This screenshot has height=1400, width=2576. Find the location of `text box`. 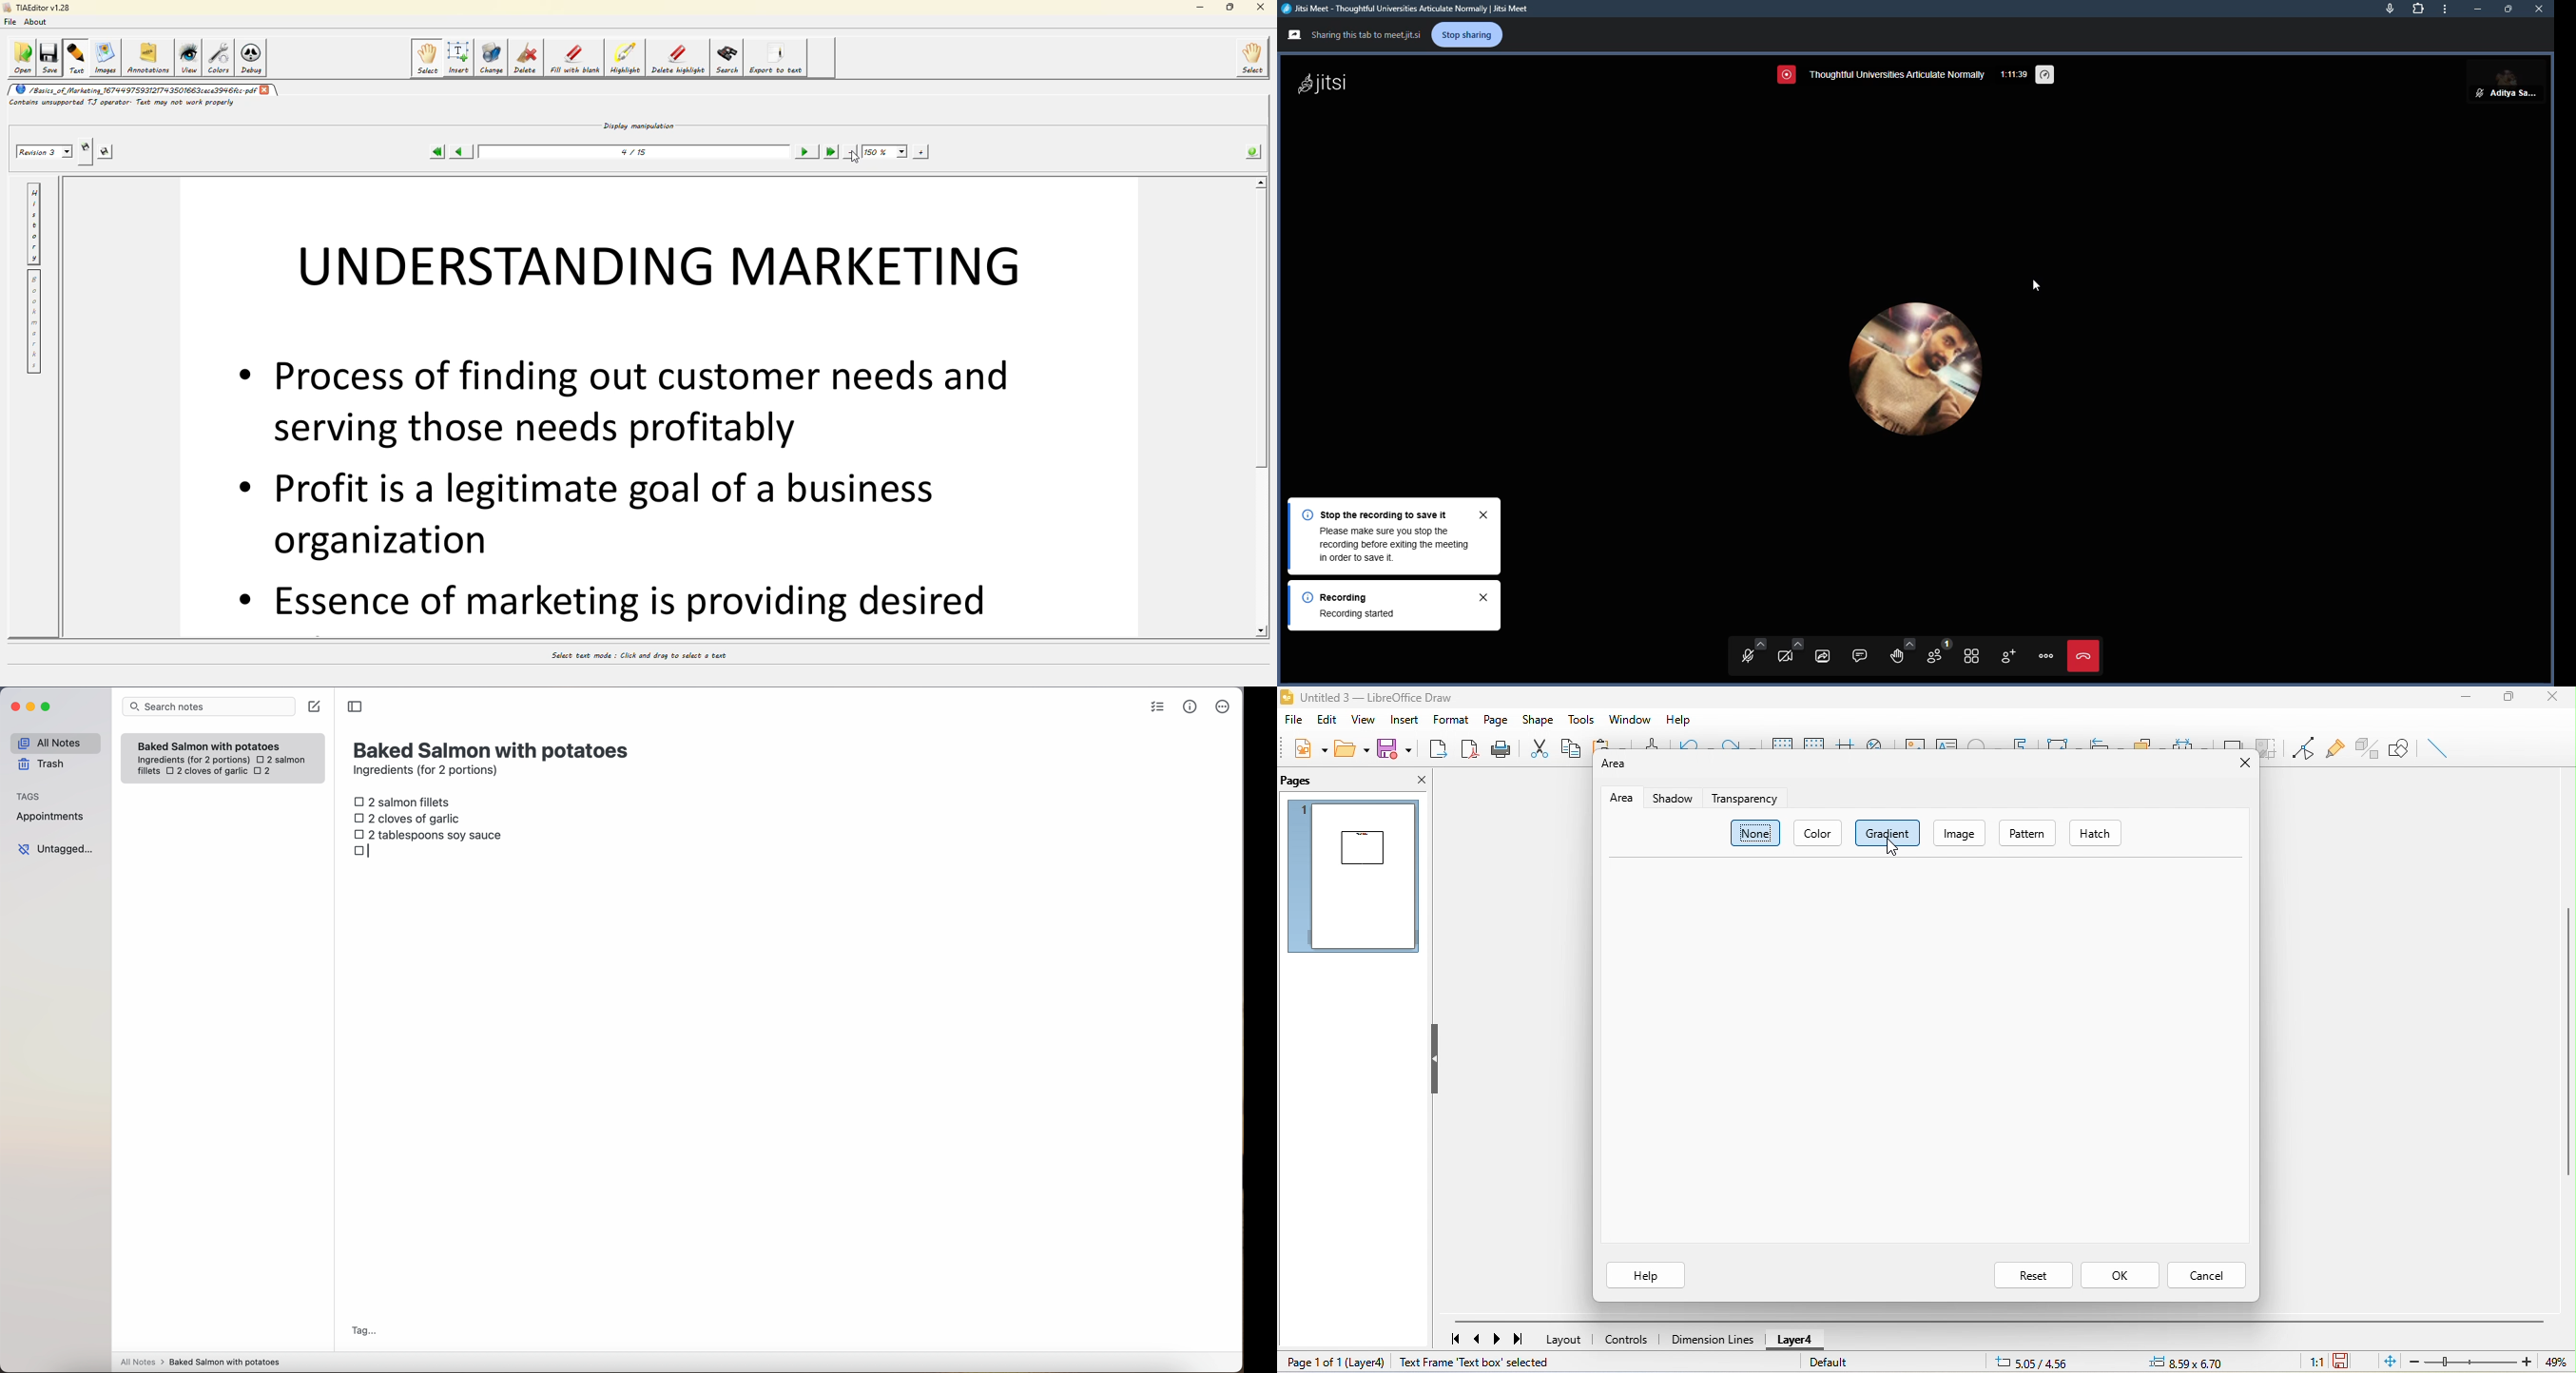

text box is located at coordinates (1948, 742).